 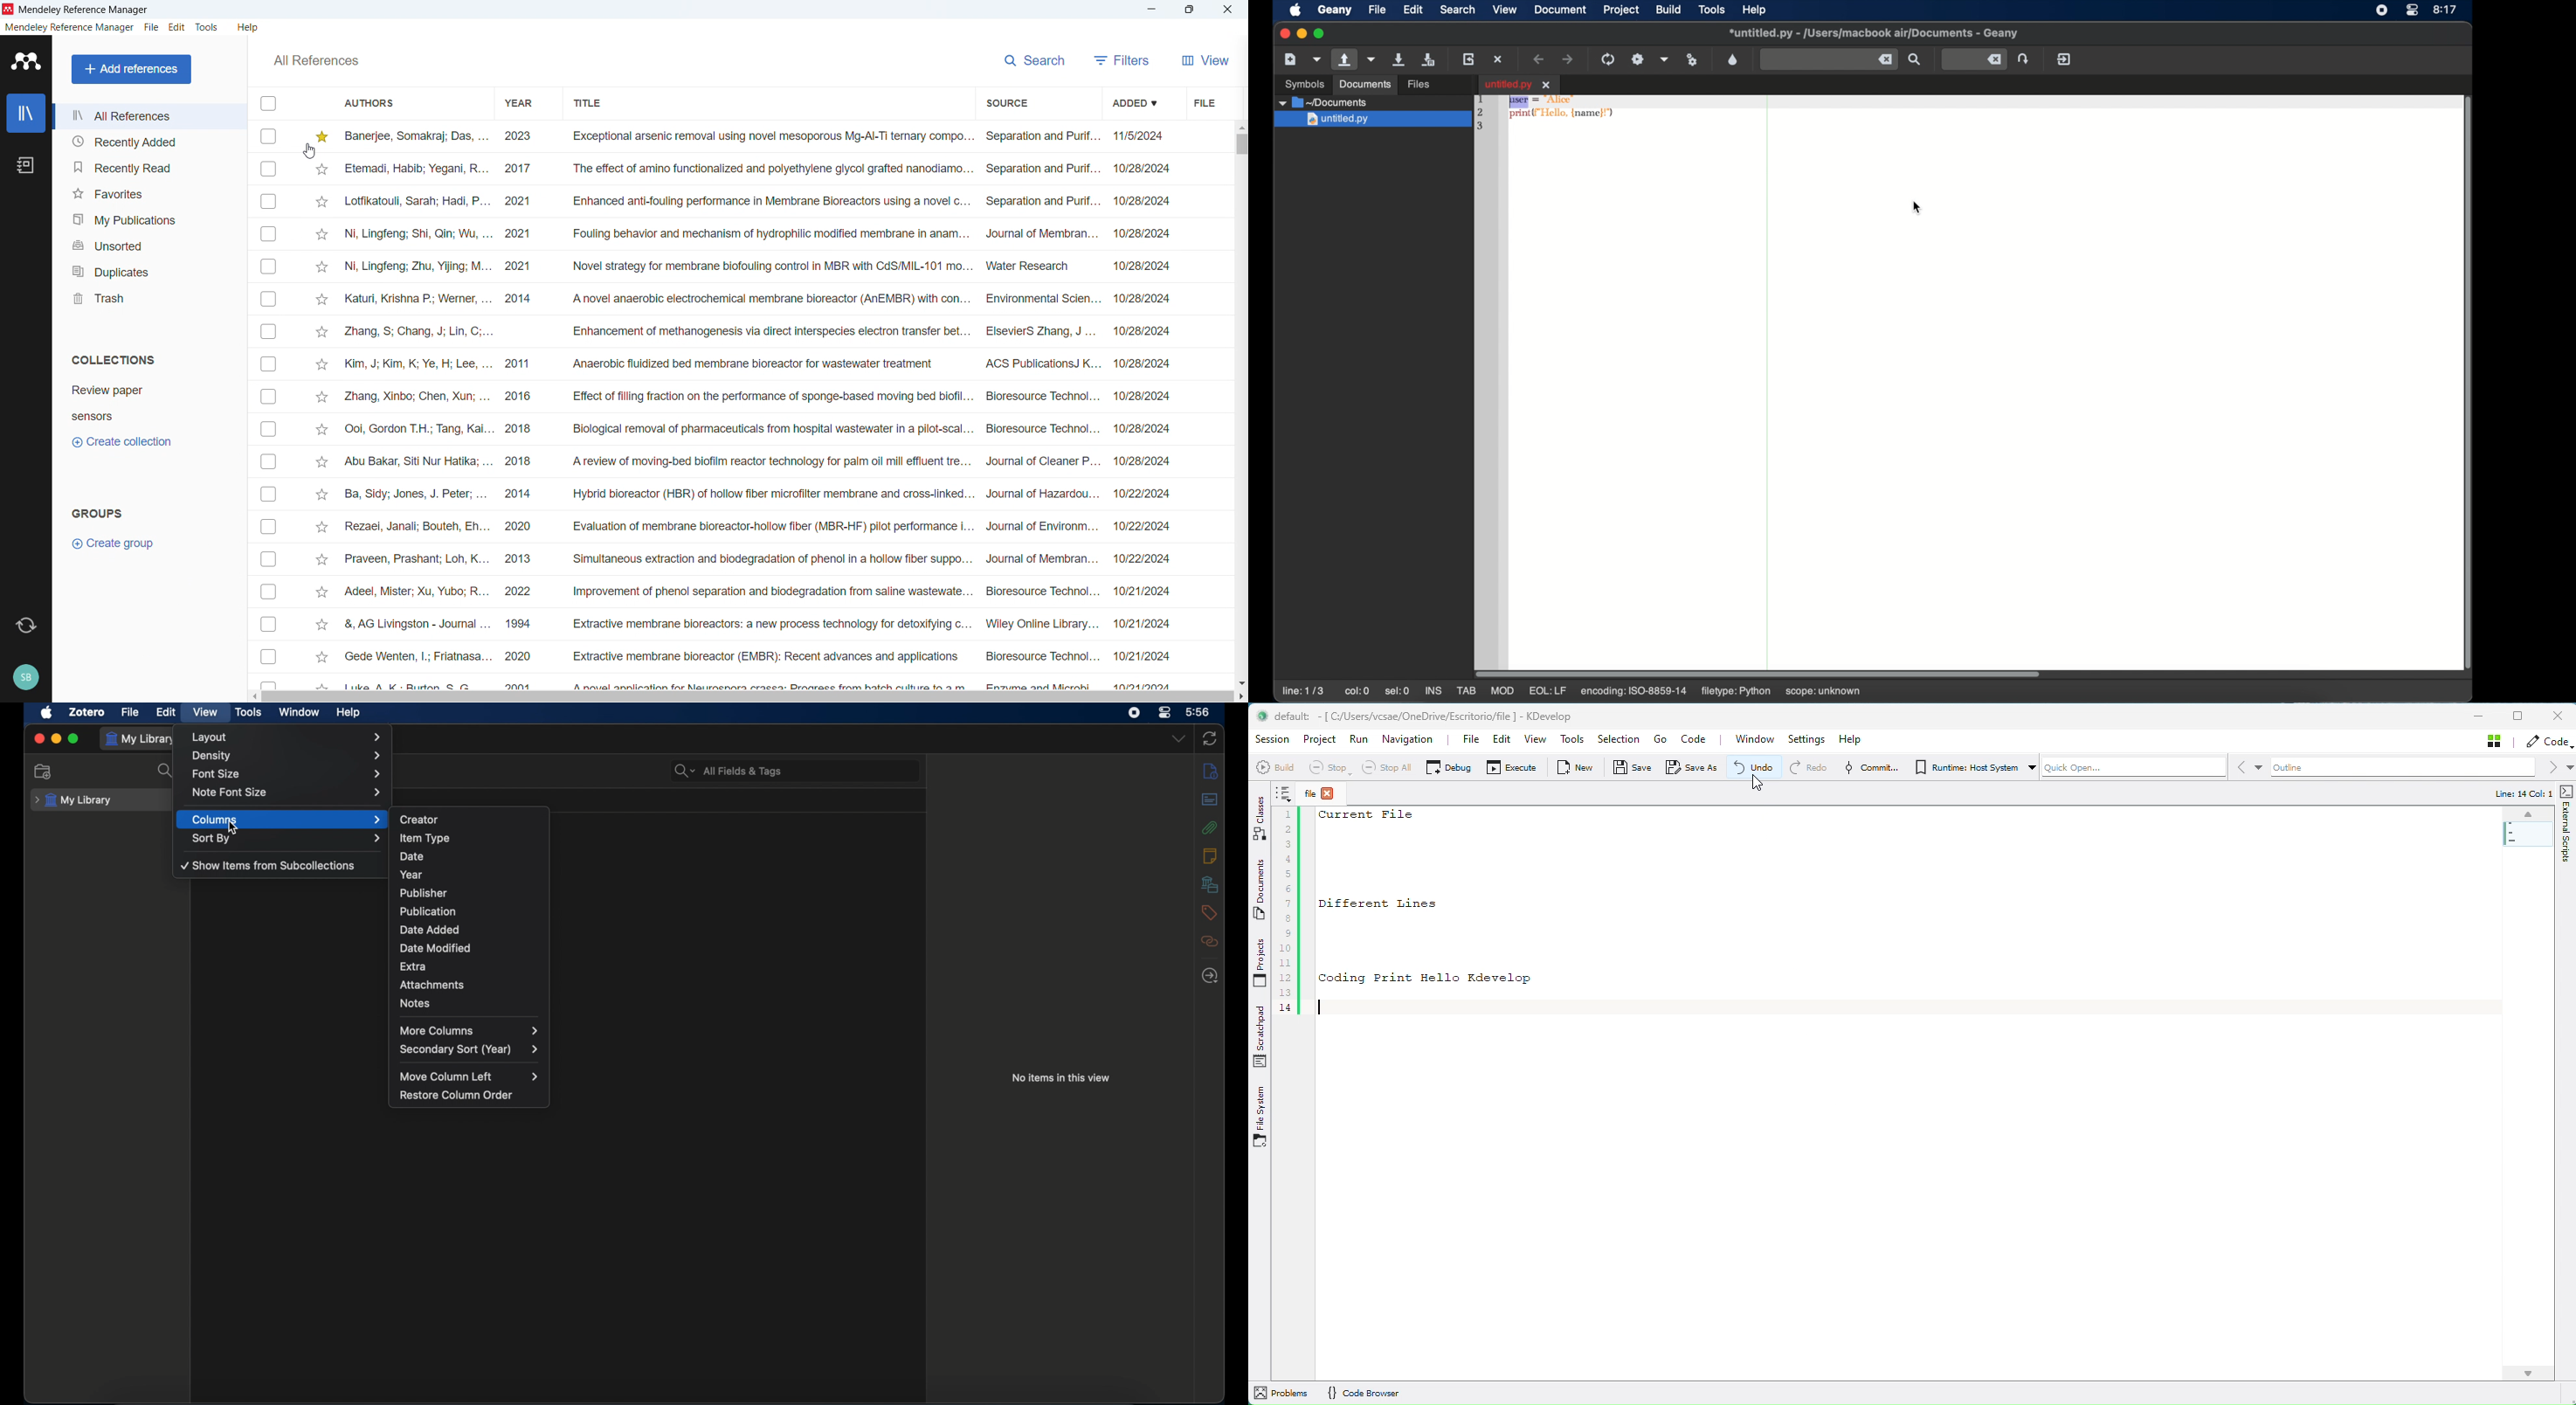 What do you see at coordinates (1229, 10) in the screenshot?
I see `Close ` at bounding box center [1229, 10].